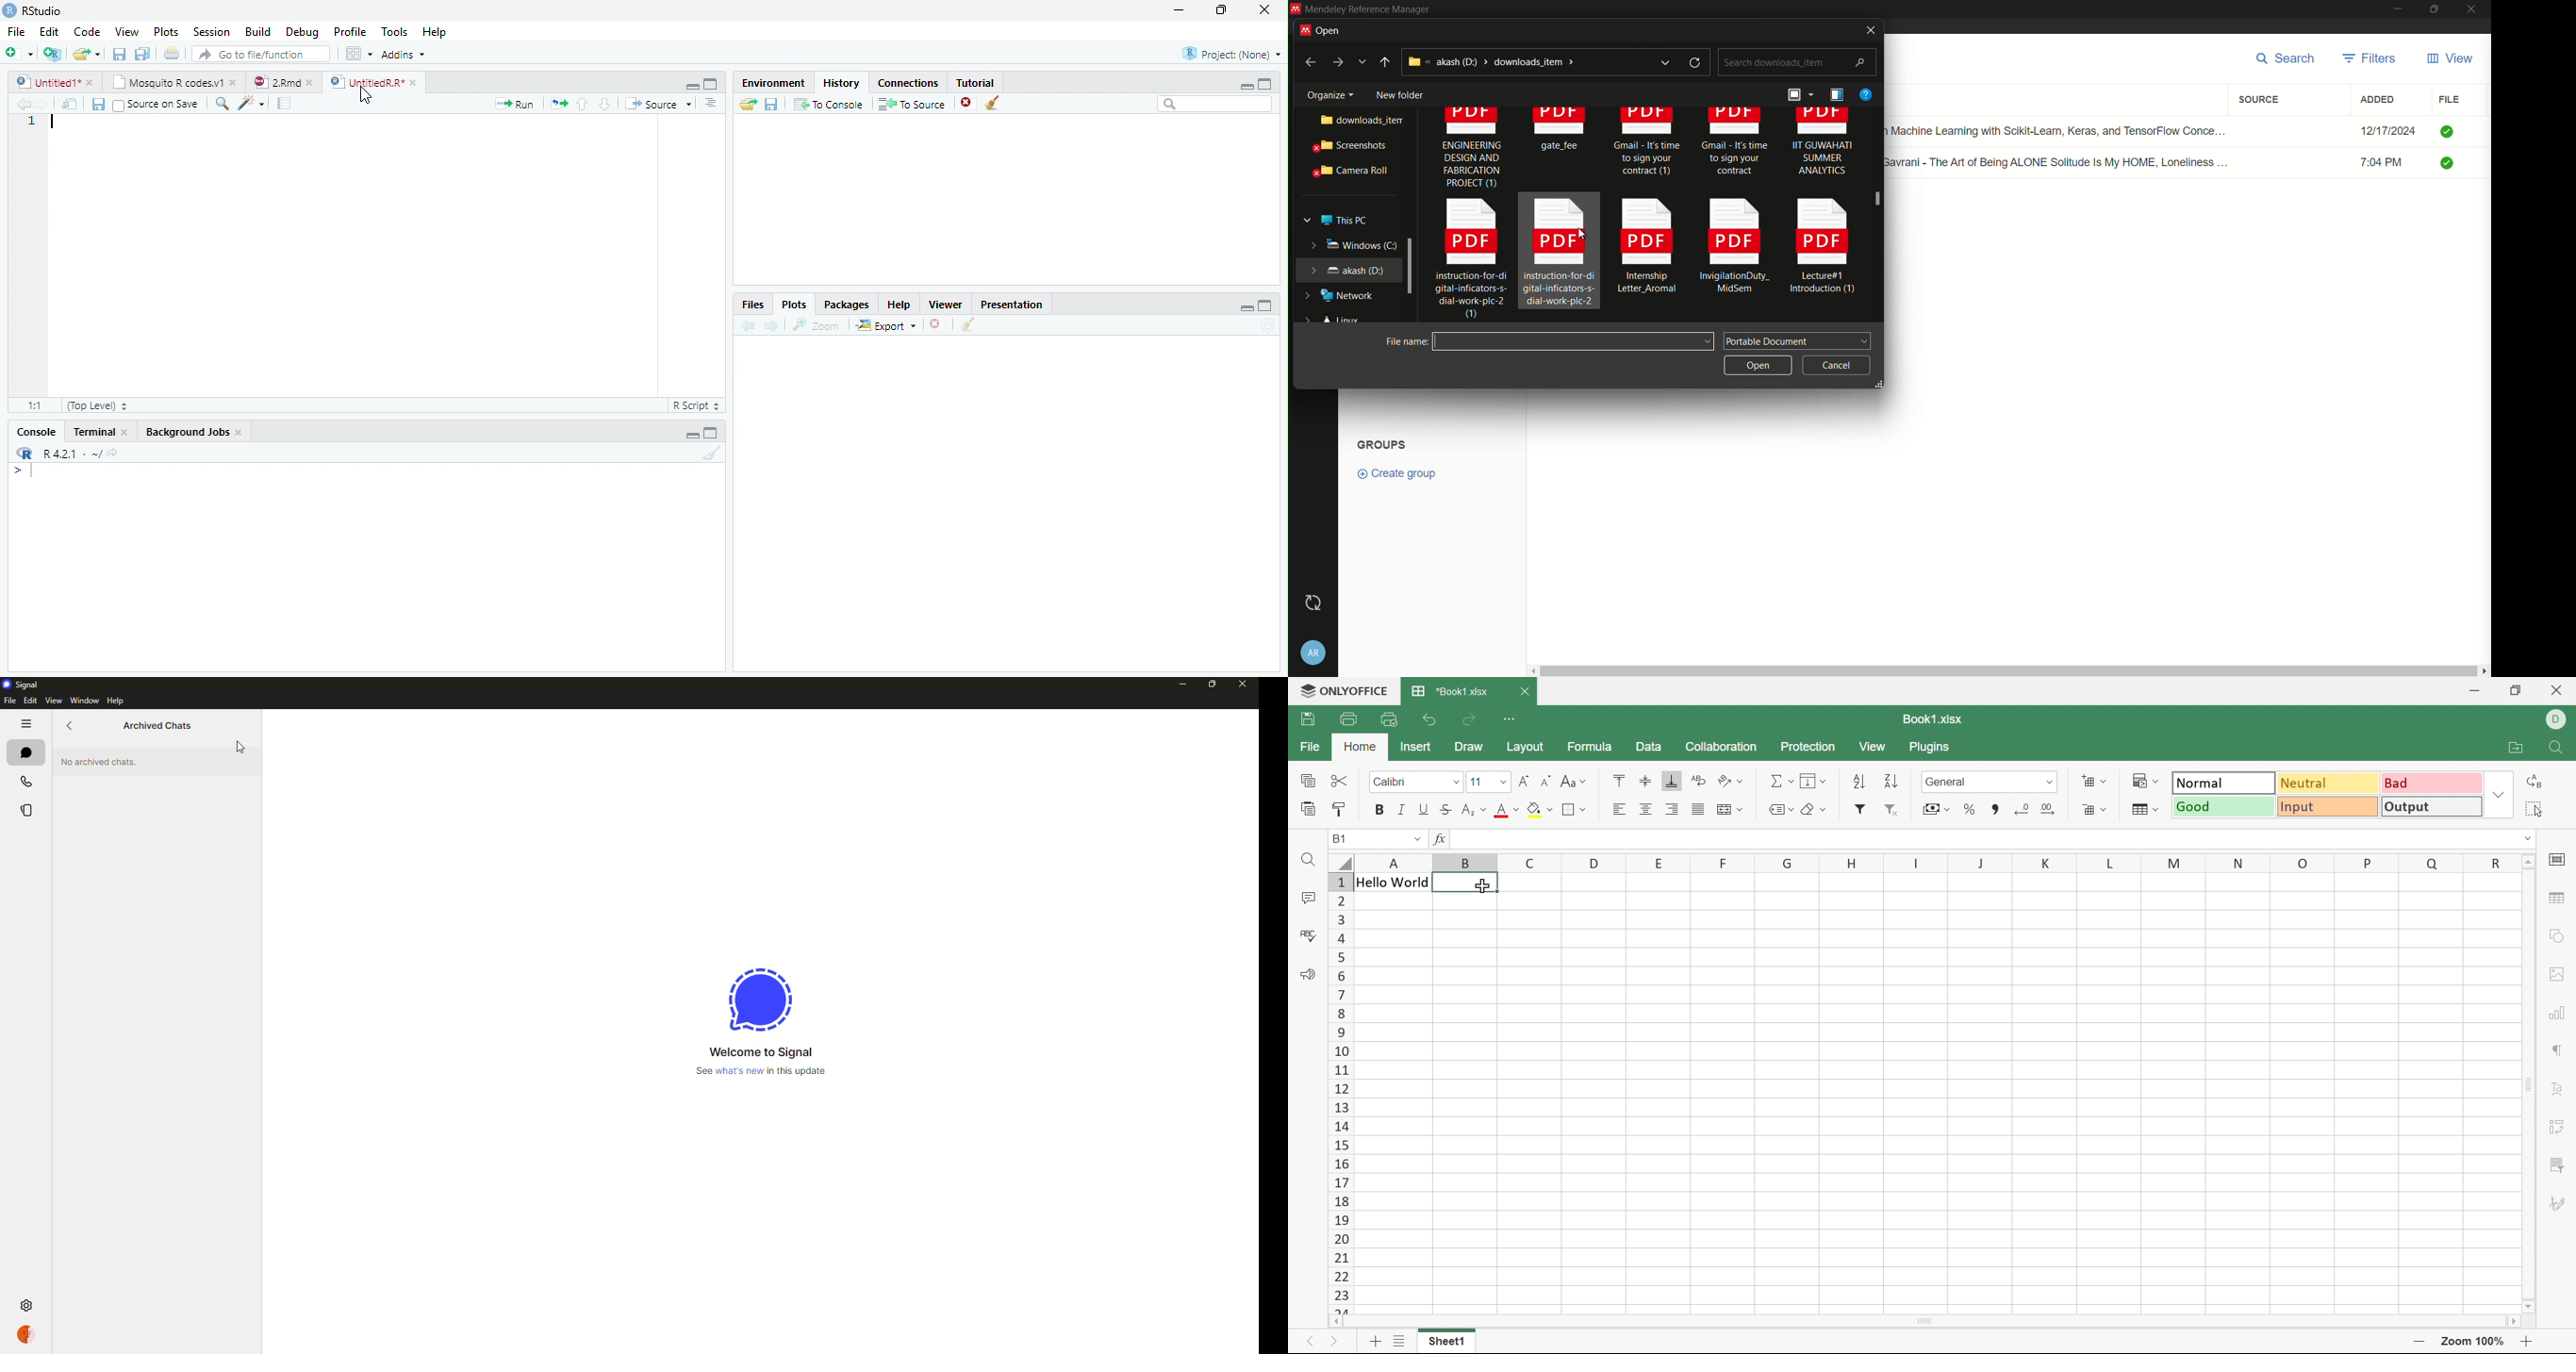  Describe the element at coordinates (966, 324) in the screenshot. I see `Clear all plots` at that location.